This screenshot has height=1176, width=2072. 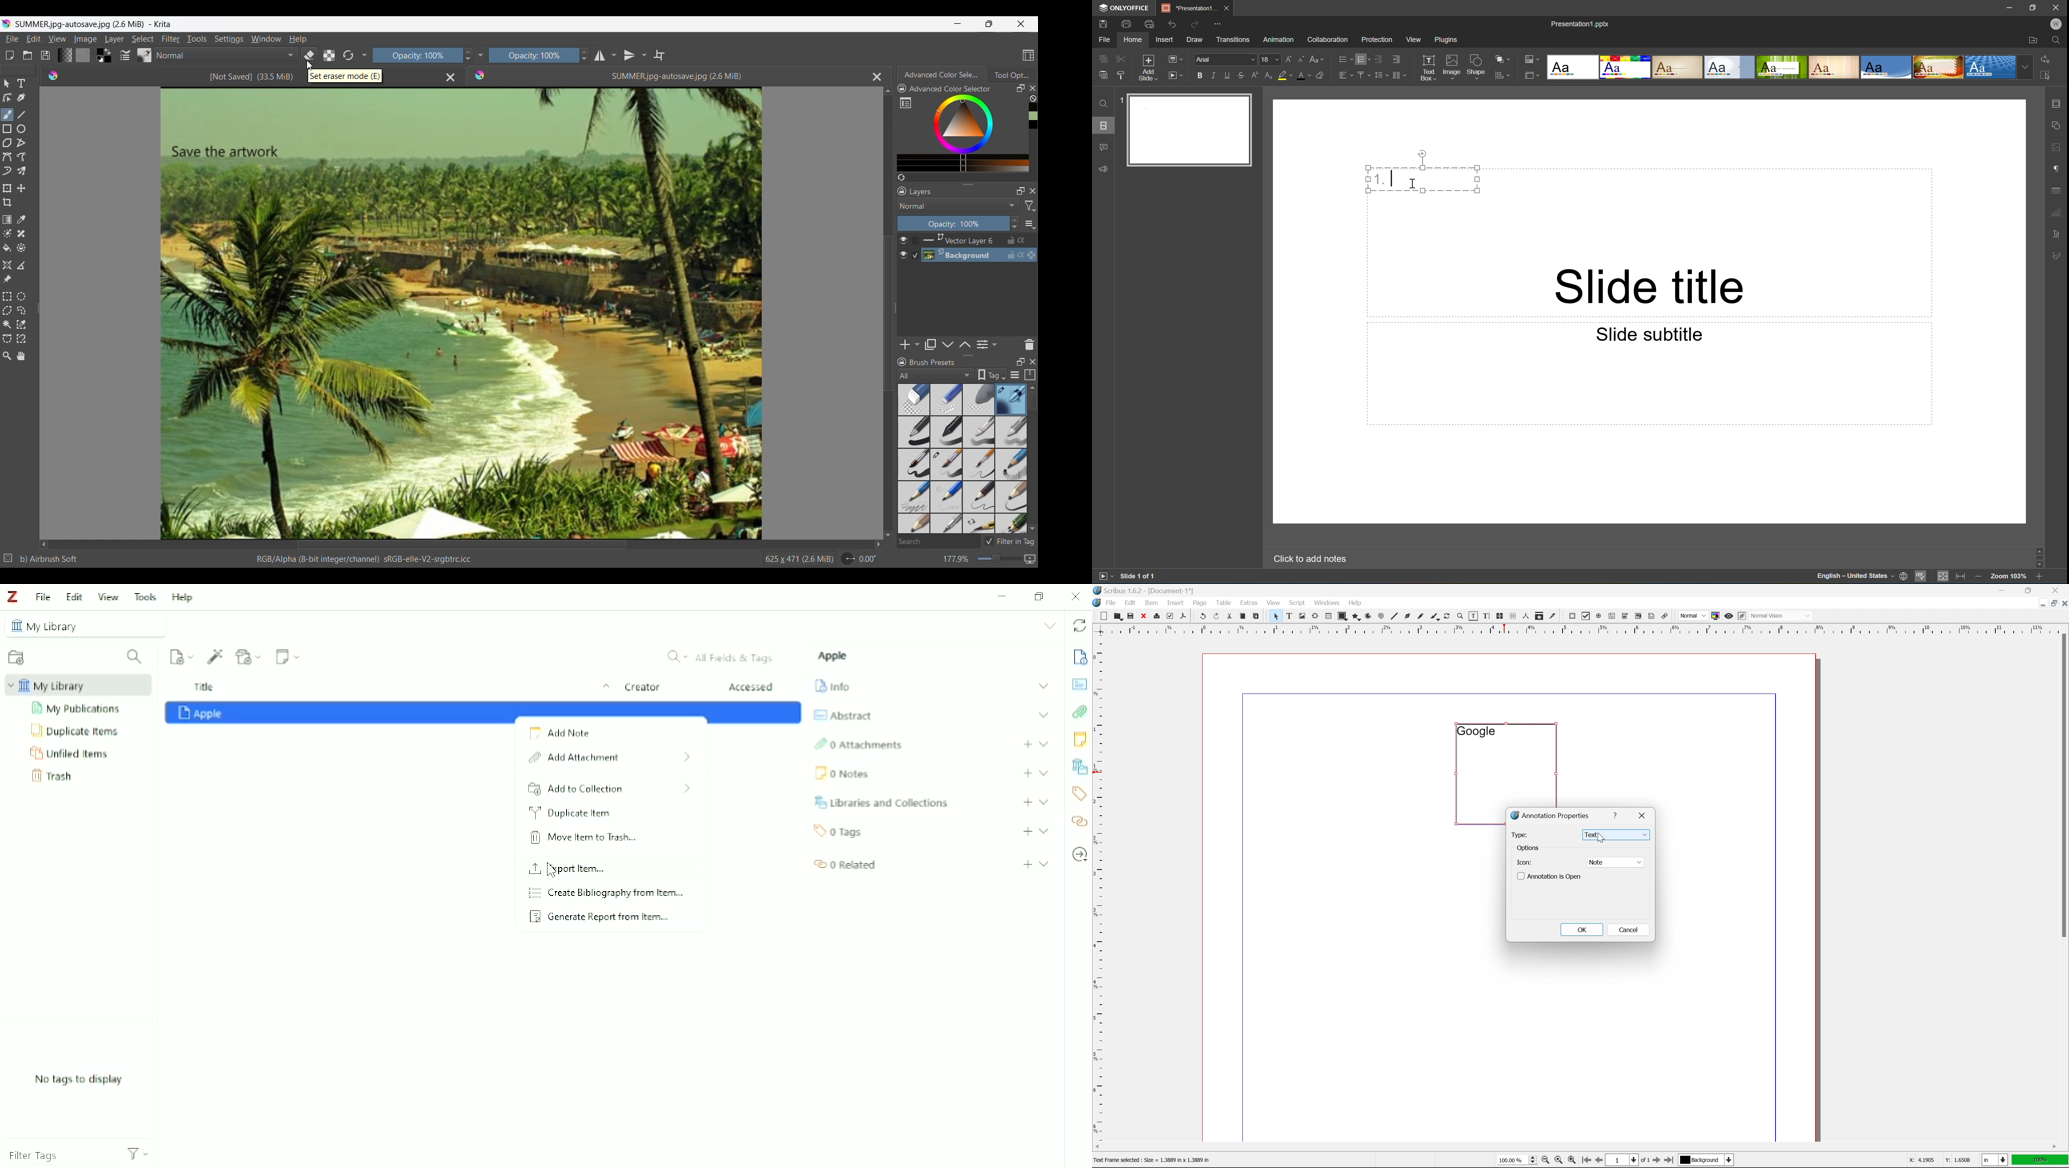 What do you see at coordinates (1714, 616) in the screenshot?
I see `toggle color management system` at bounding box center [1714, 616].